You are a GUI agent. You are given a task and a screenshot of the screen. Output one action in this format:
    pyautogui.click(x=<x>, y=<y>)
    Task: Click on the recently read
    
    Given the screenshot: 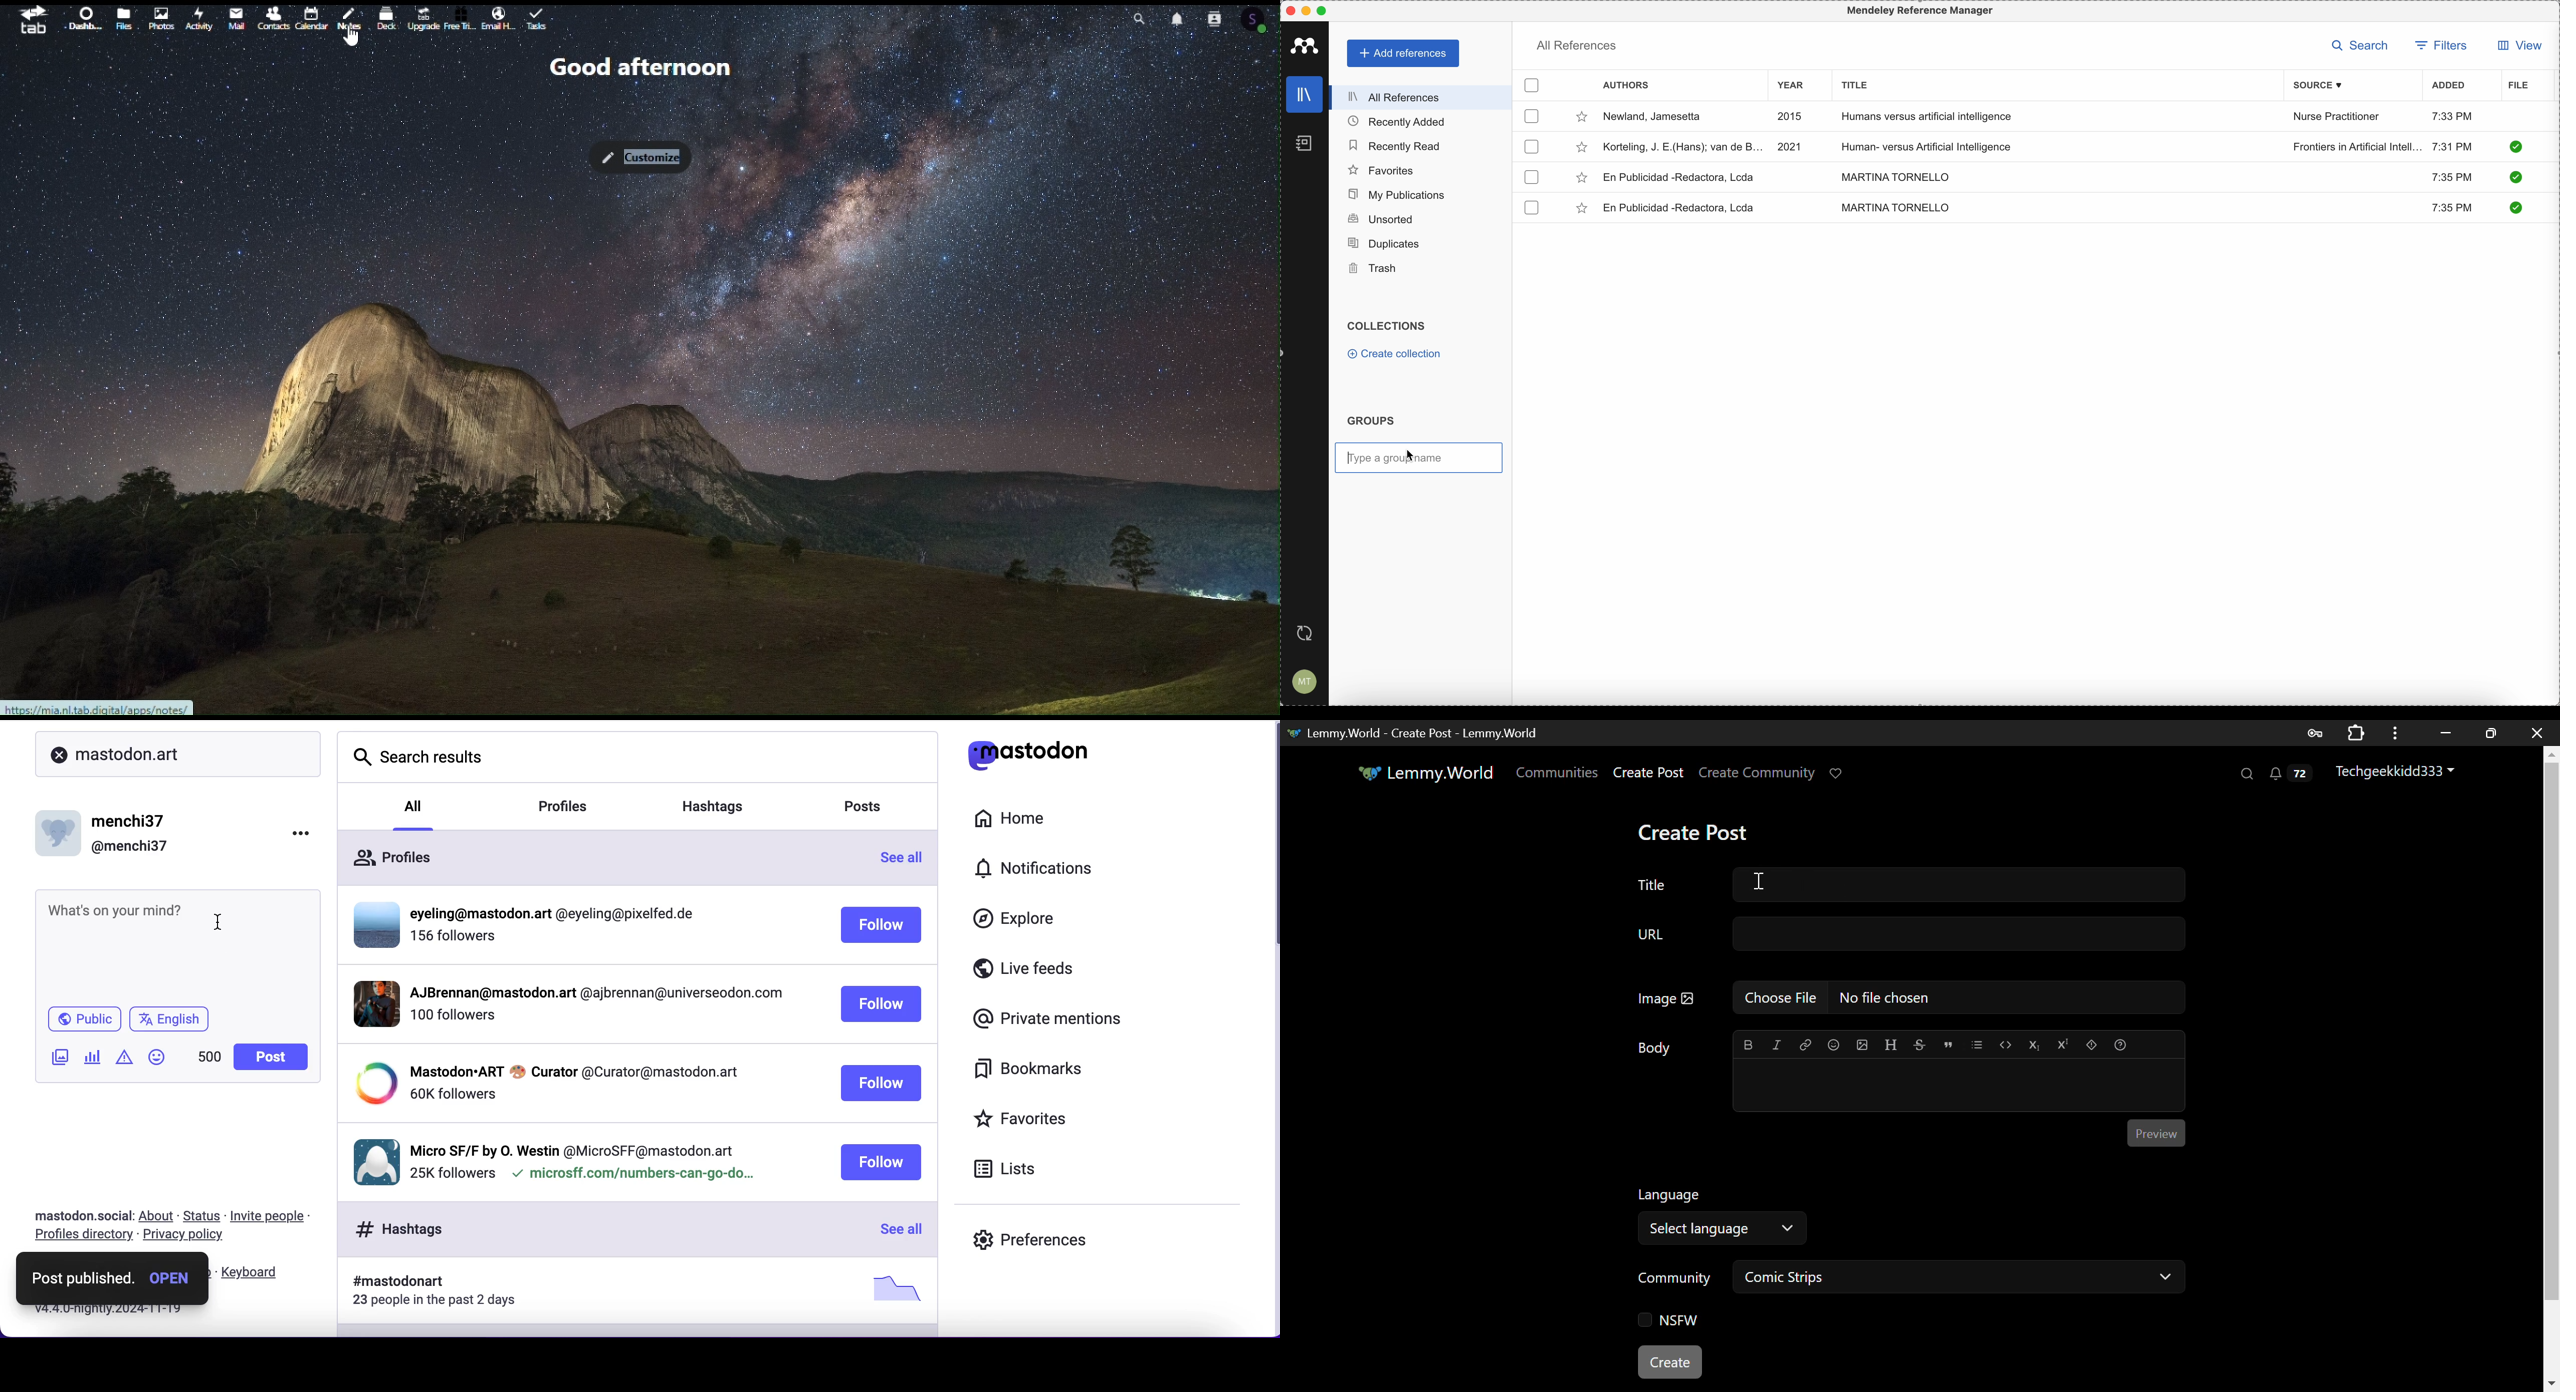 What is the action you would take?
    pyautogui.click(x=1394, y=144)
    